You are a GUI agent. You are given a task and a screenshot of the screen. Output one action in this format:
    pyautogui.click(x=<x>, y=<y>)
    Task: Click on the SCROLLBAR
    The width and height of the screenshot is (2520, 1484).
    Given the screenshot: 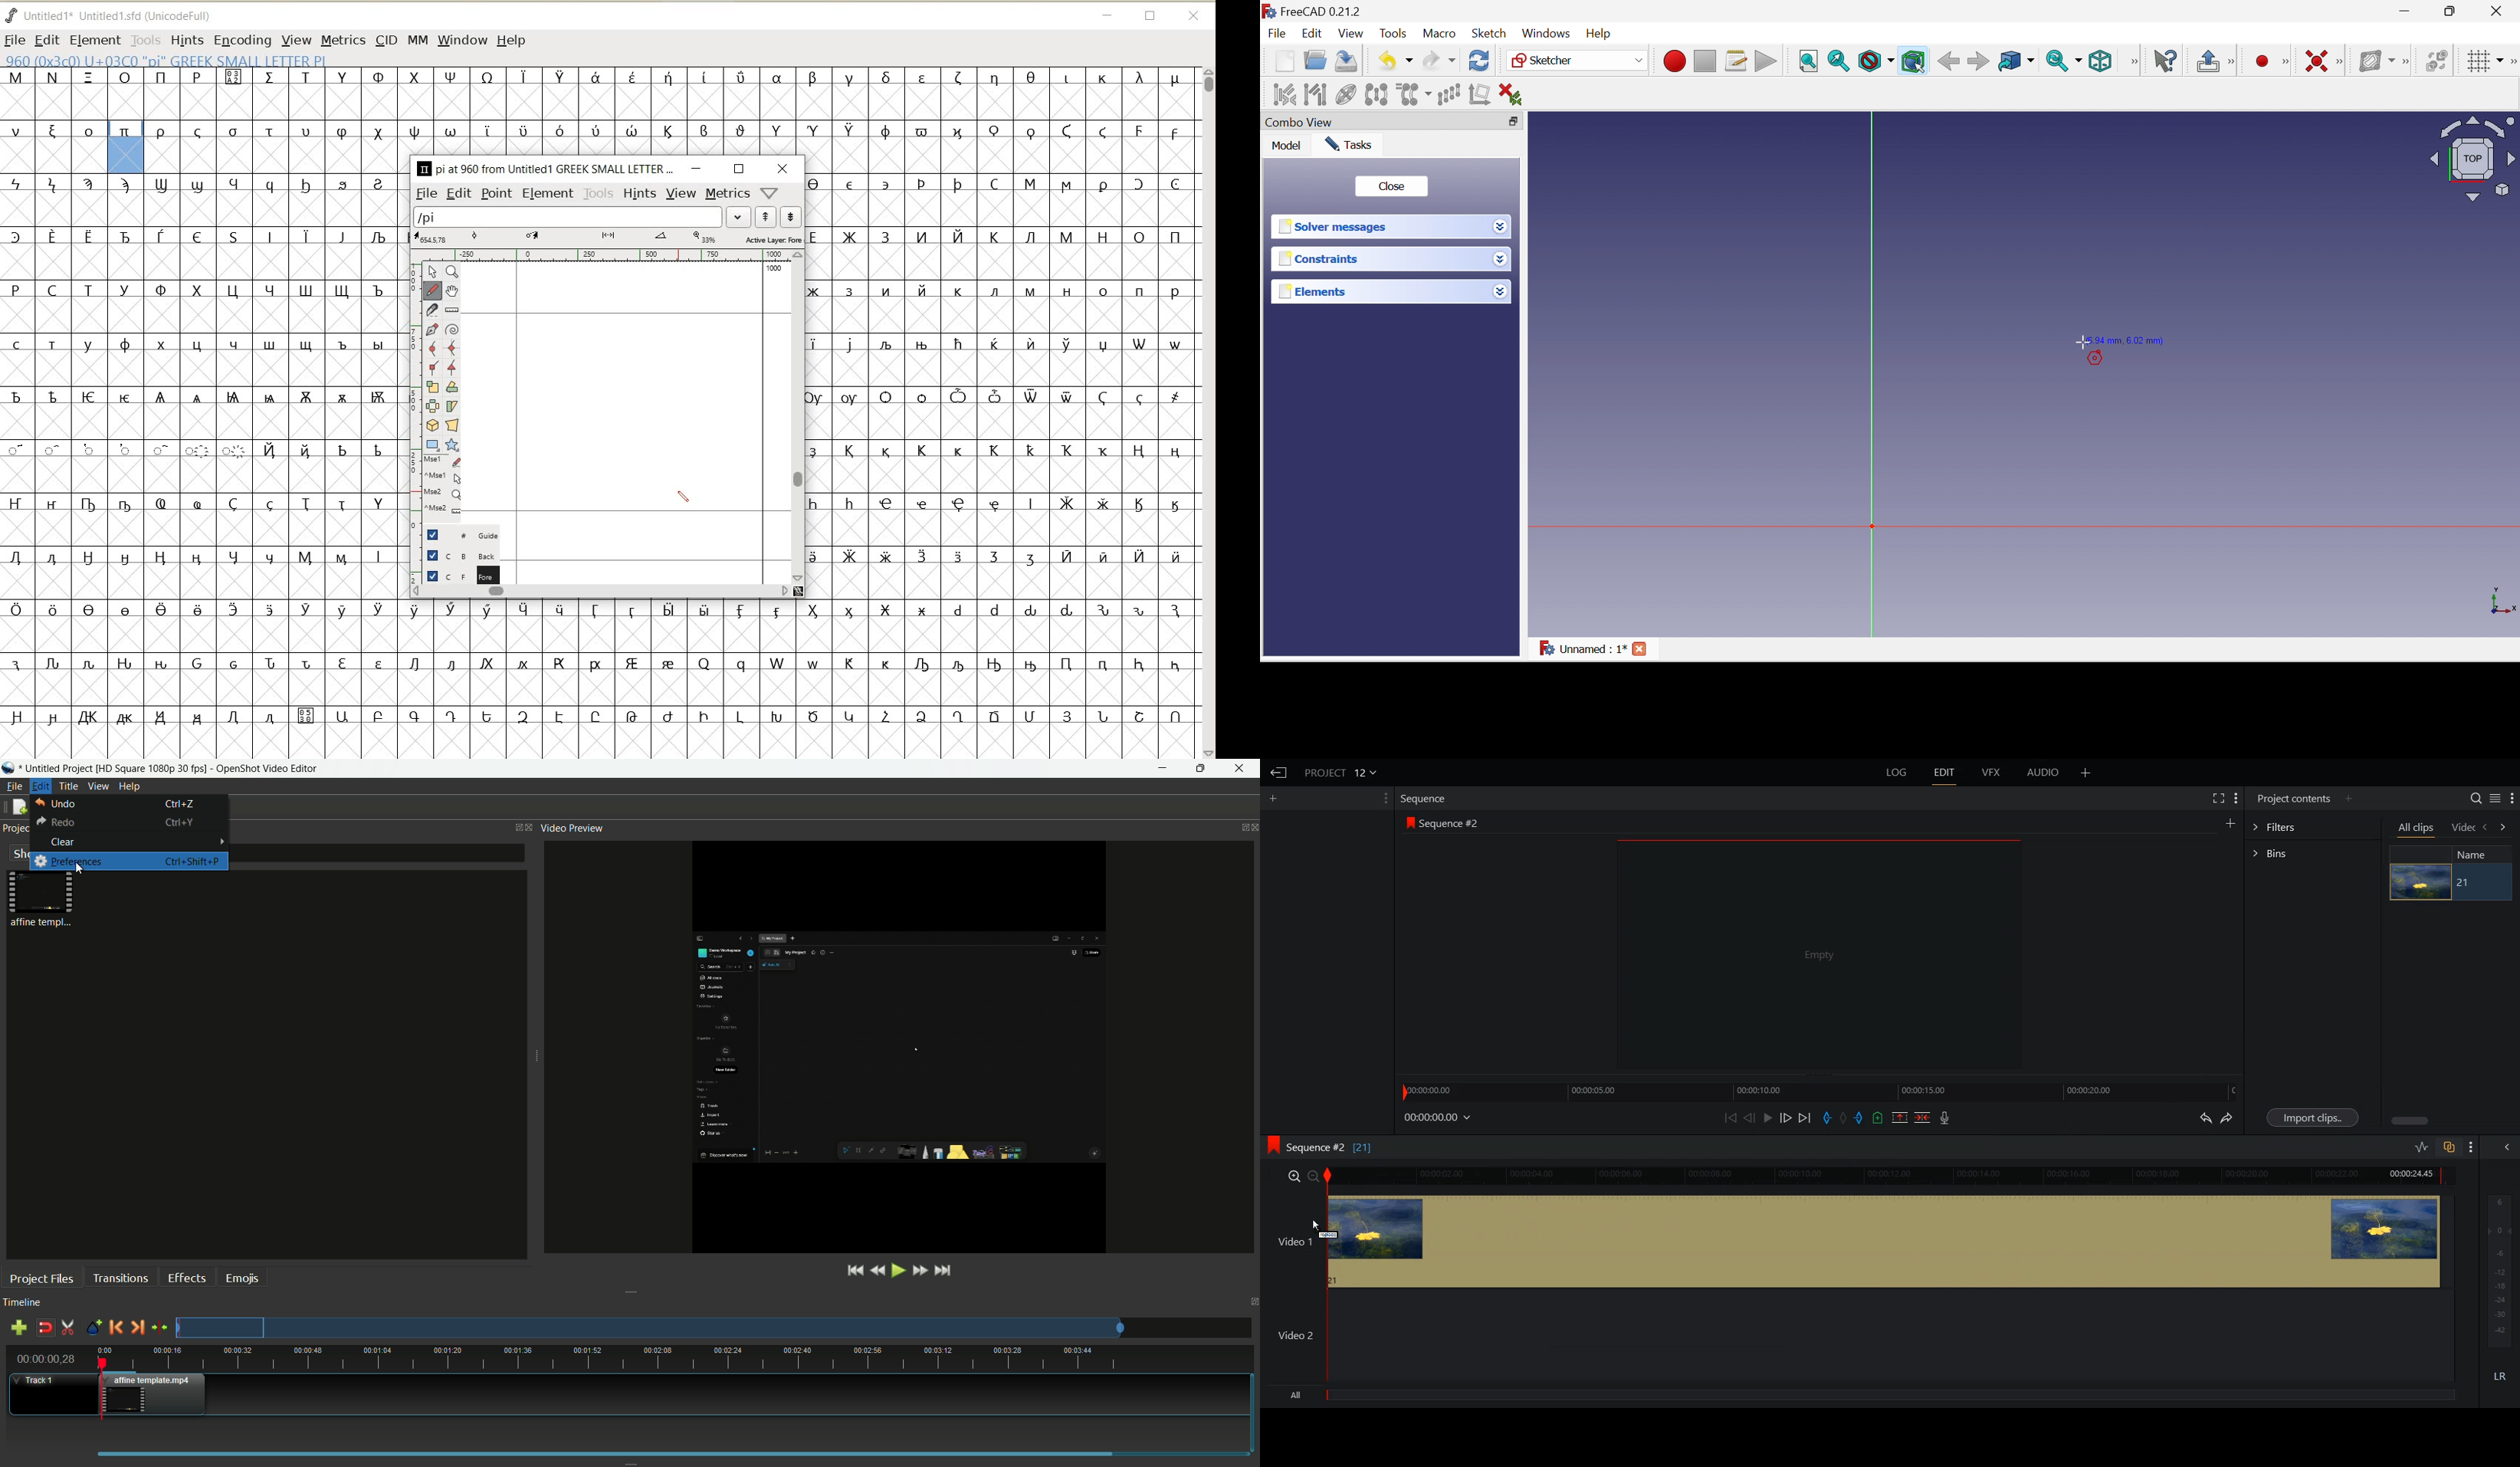 What is the action you would take?
    pyautogui.click(x=601, y=593)
    